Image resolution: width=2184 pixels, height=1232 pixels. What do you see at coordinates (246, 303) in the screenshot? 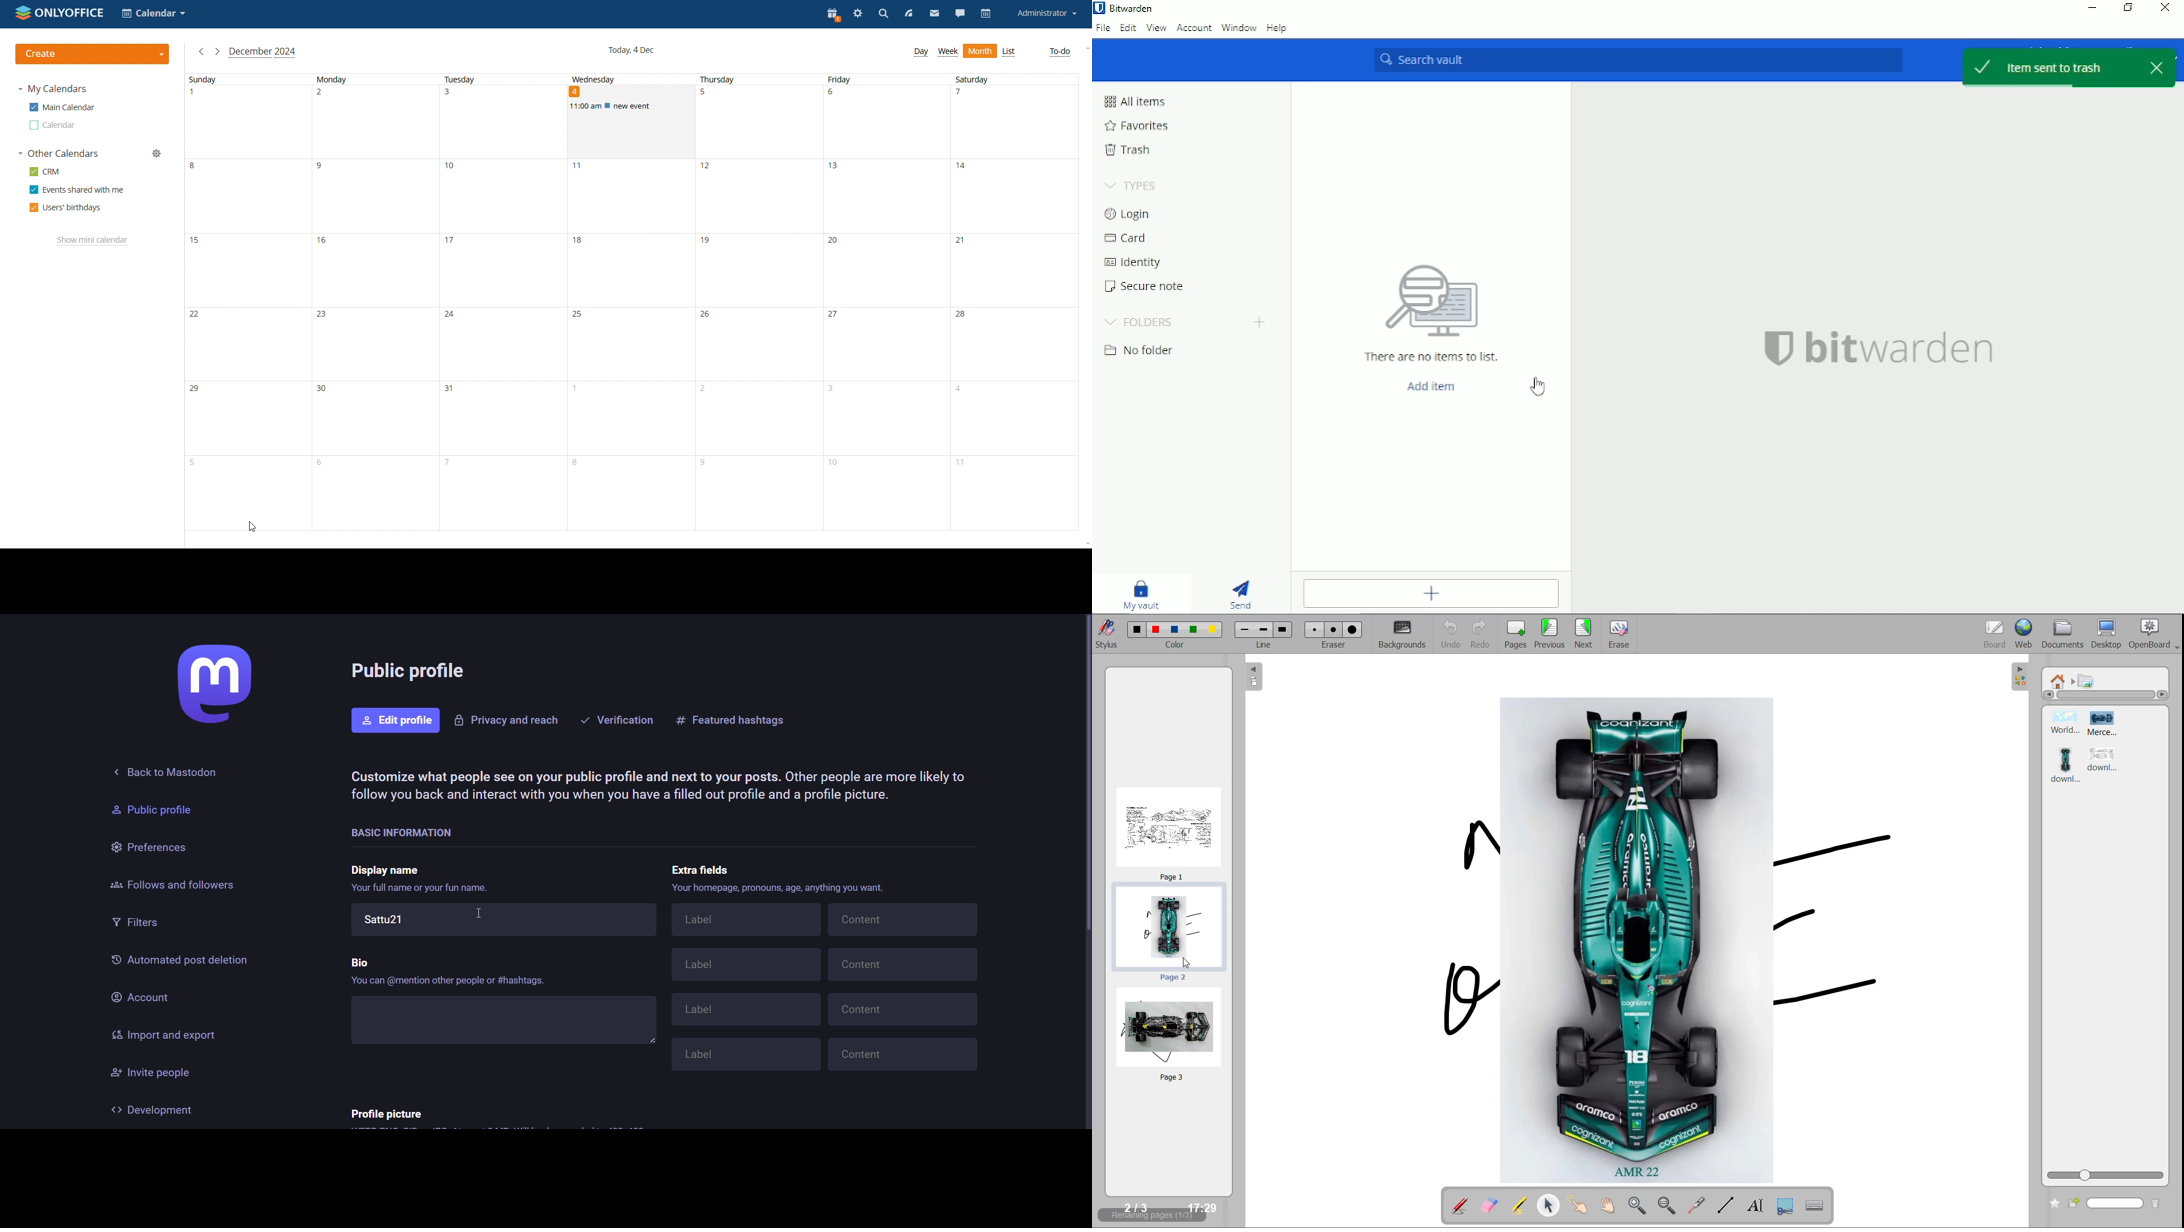
I see `sunday` at bounding box center [246, 303].